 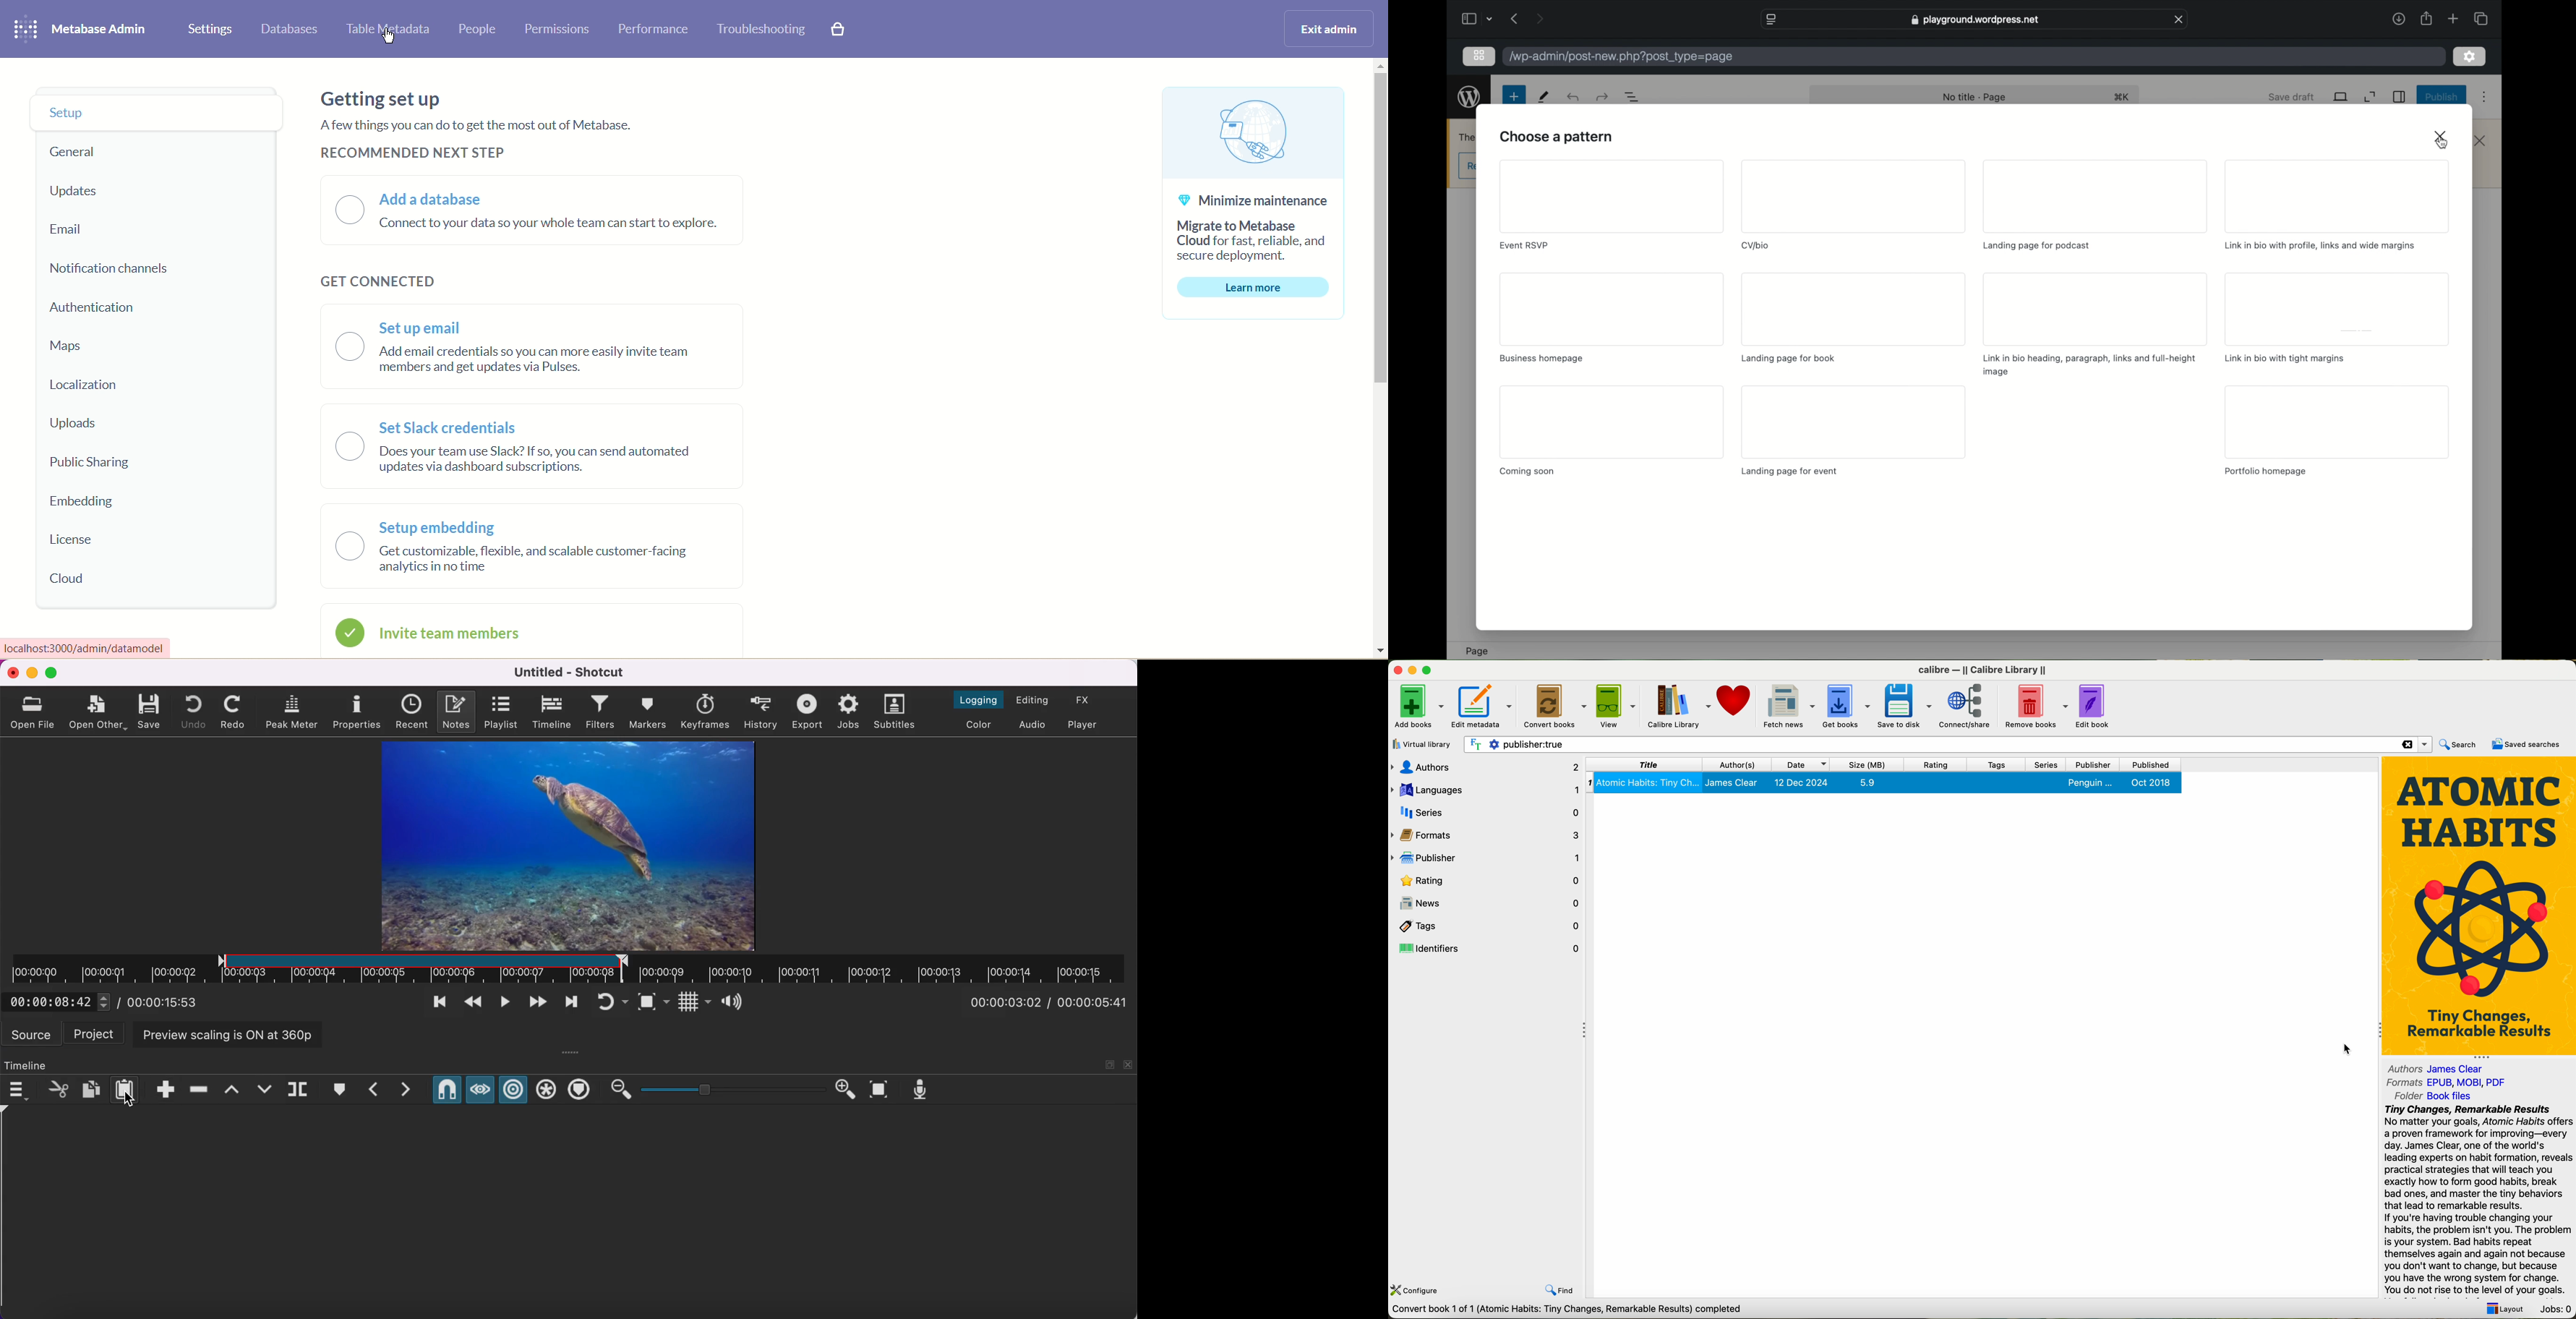 I want to click on fetch news, so click(x=1788, y=706).